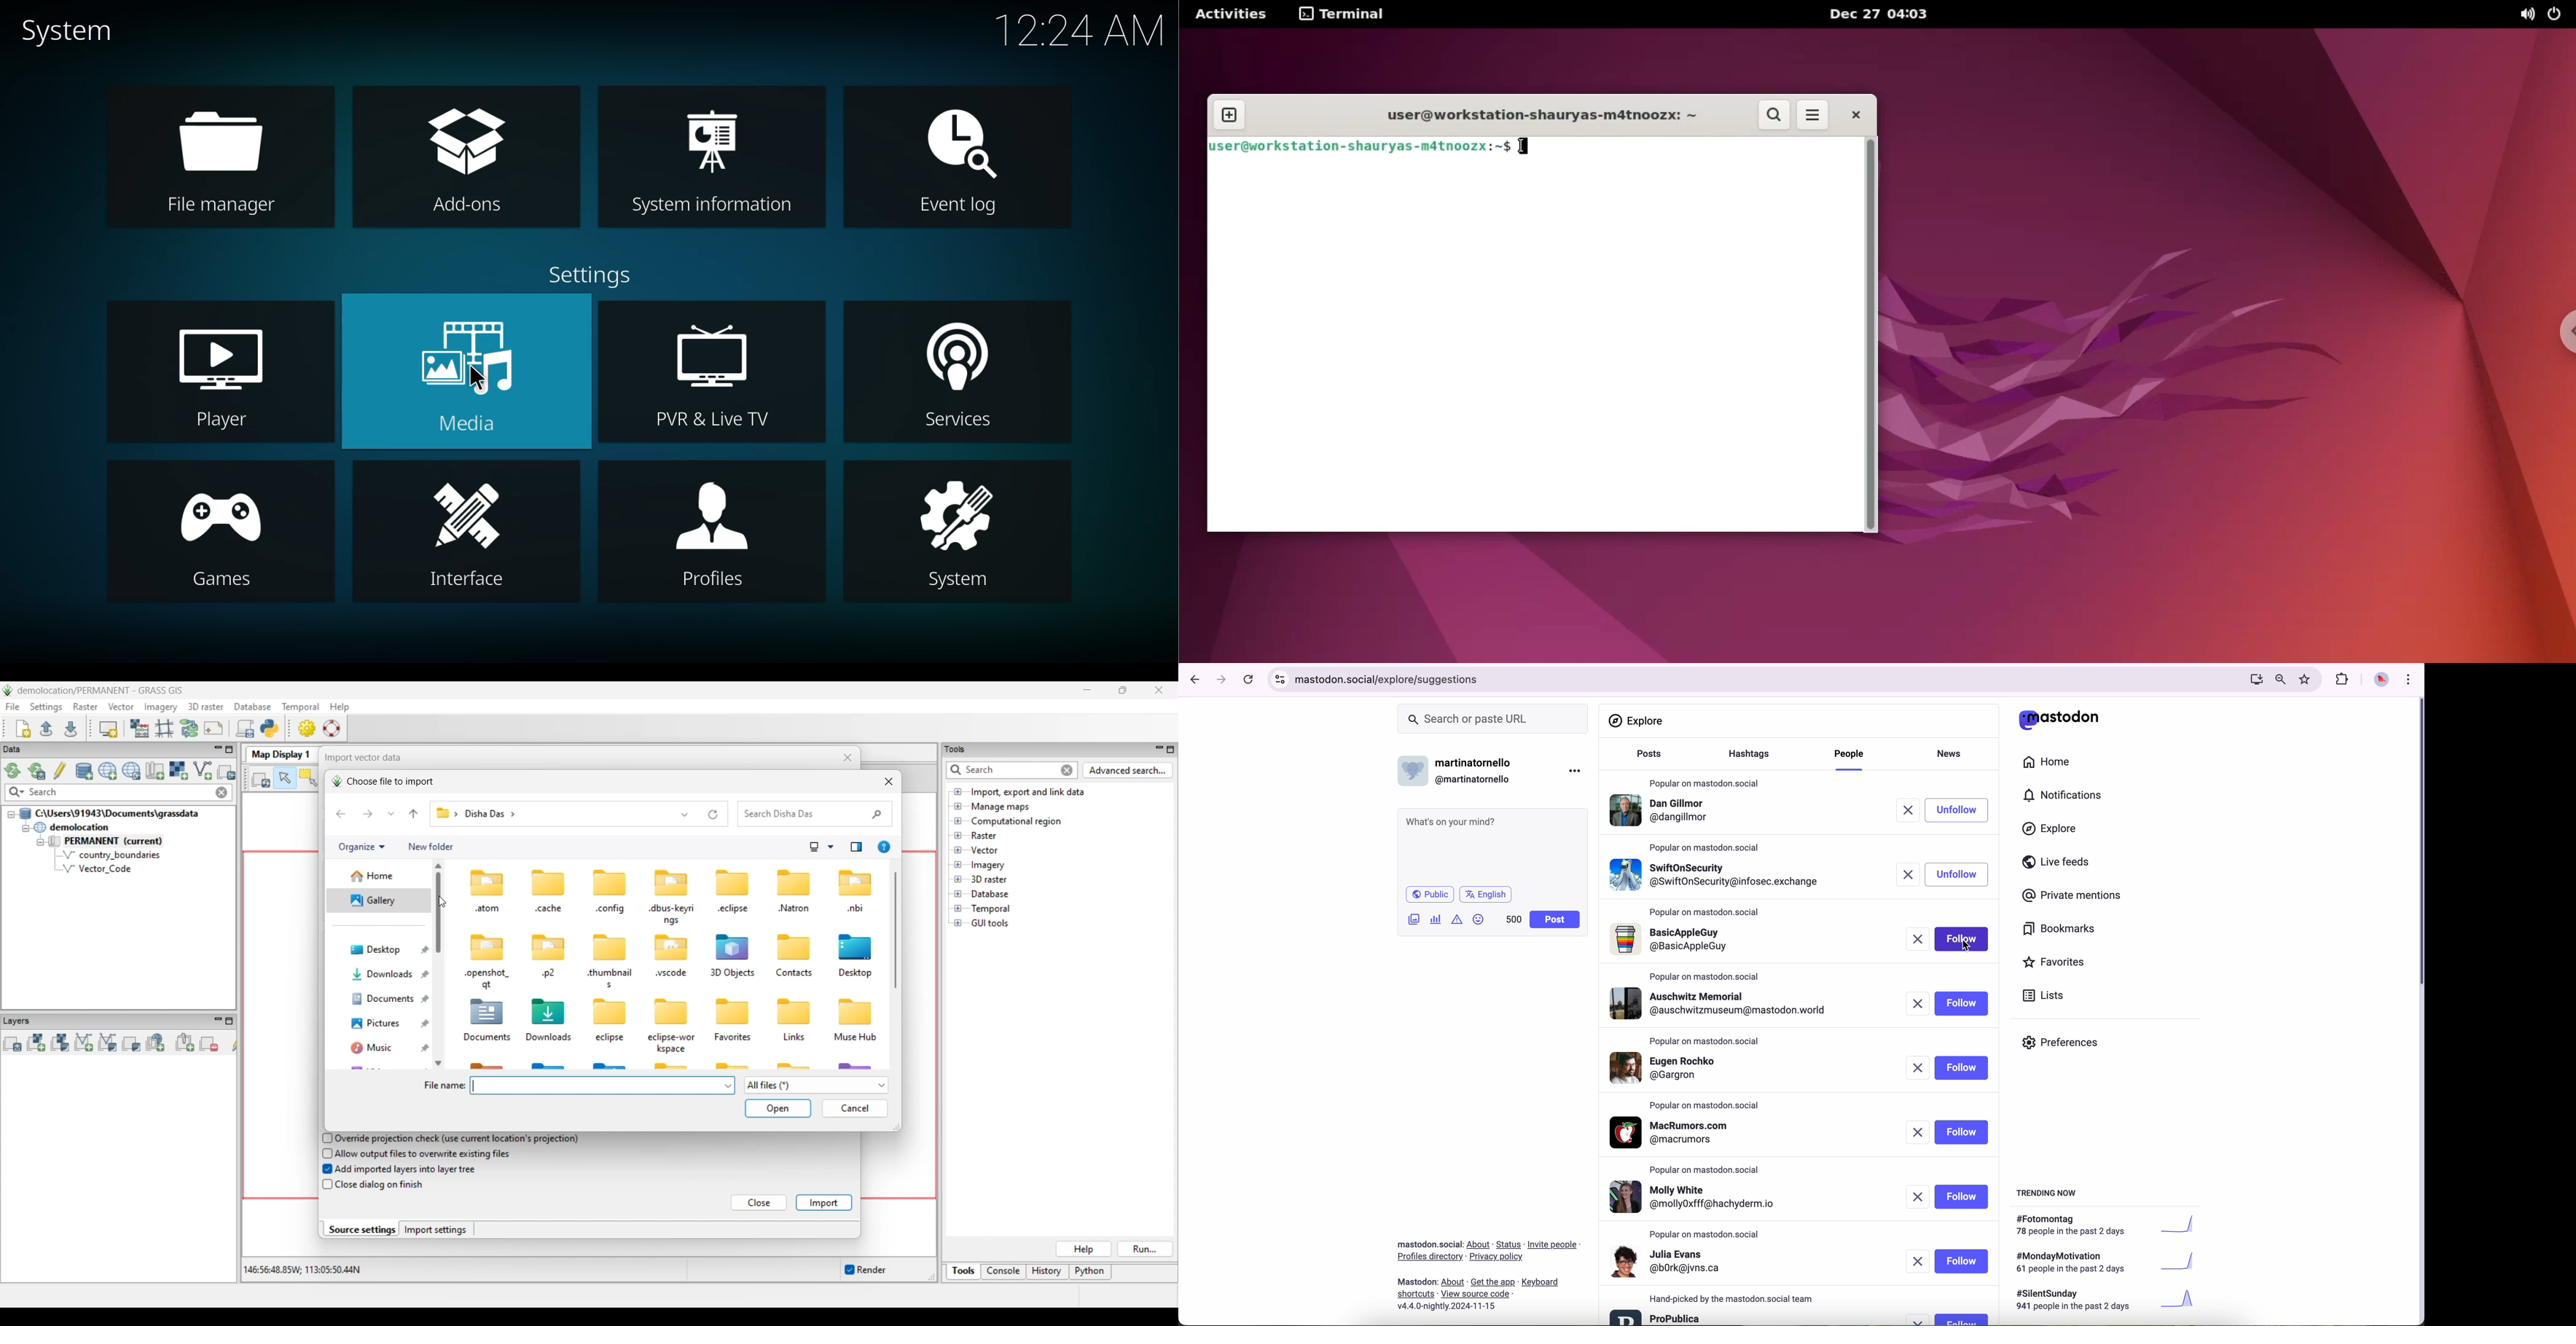  Describe the element at coordinates (1491, 845) in the screenshot. I see `what's on your mind?` at that location.